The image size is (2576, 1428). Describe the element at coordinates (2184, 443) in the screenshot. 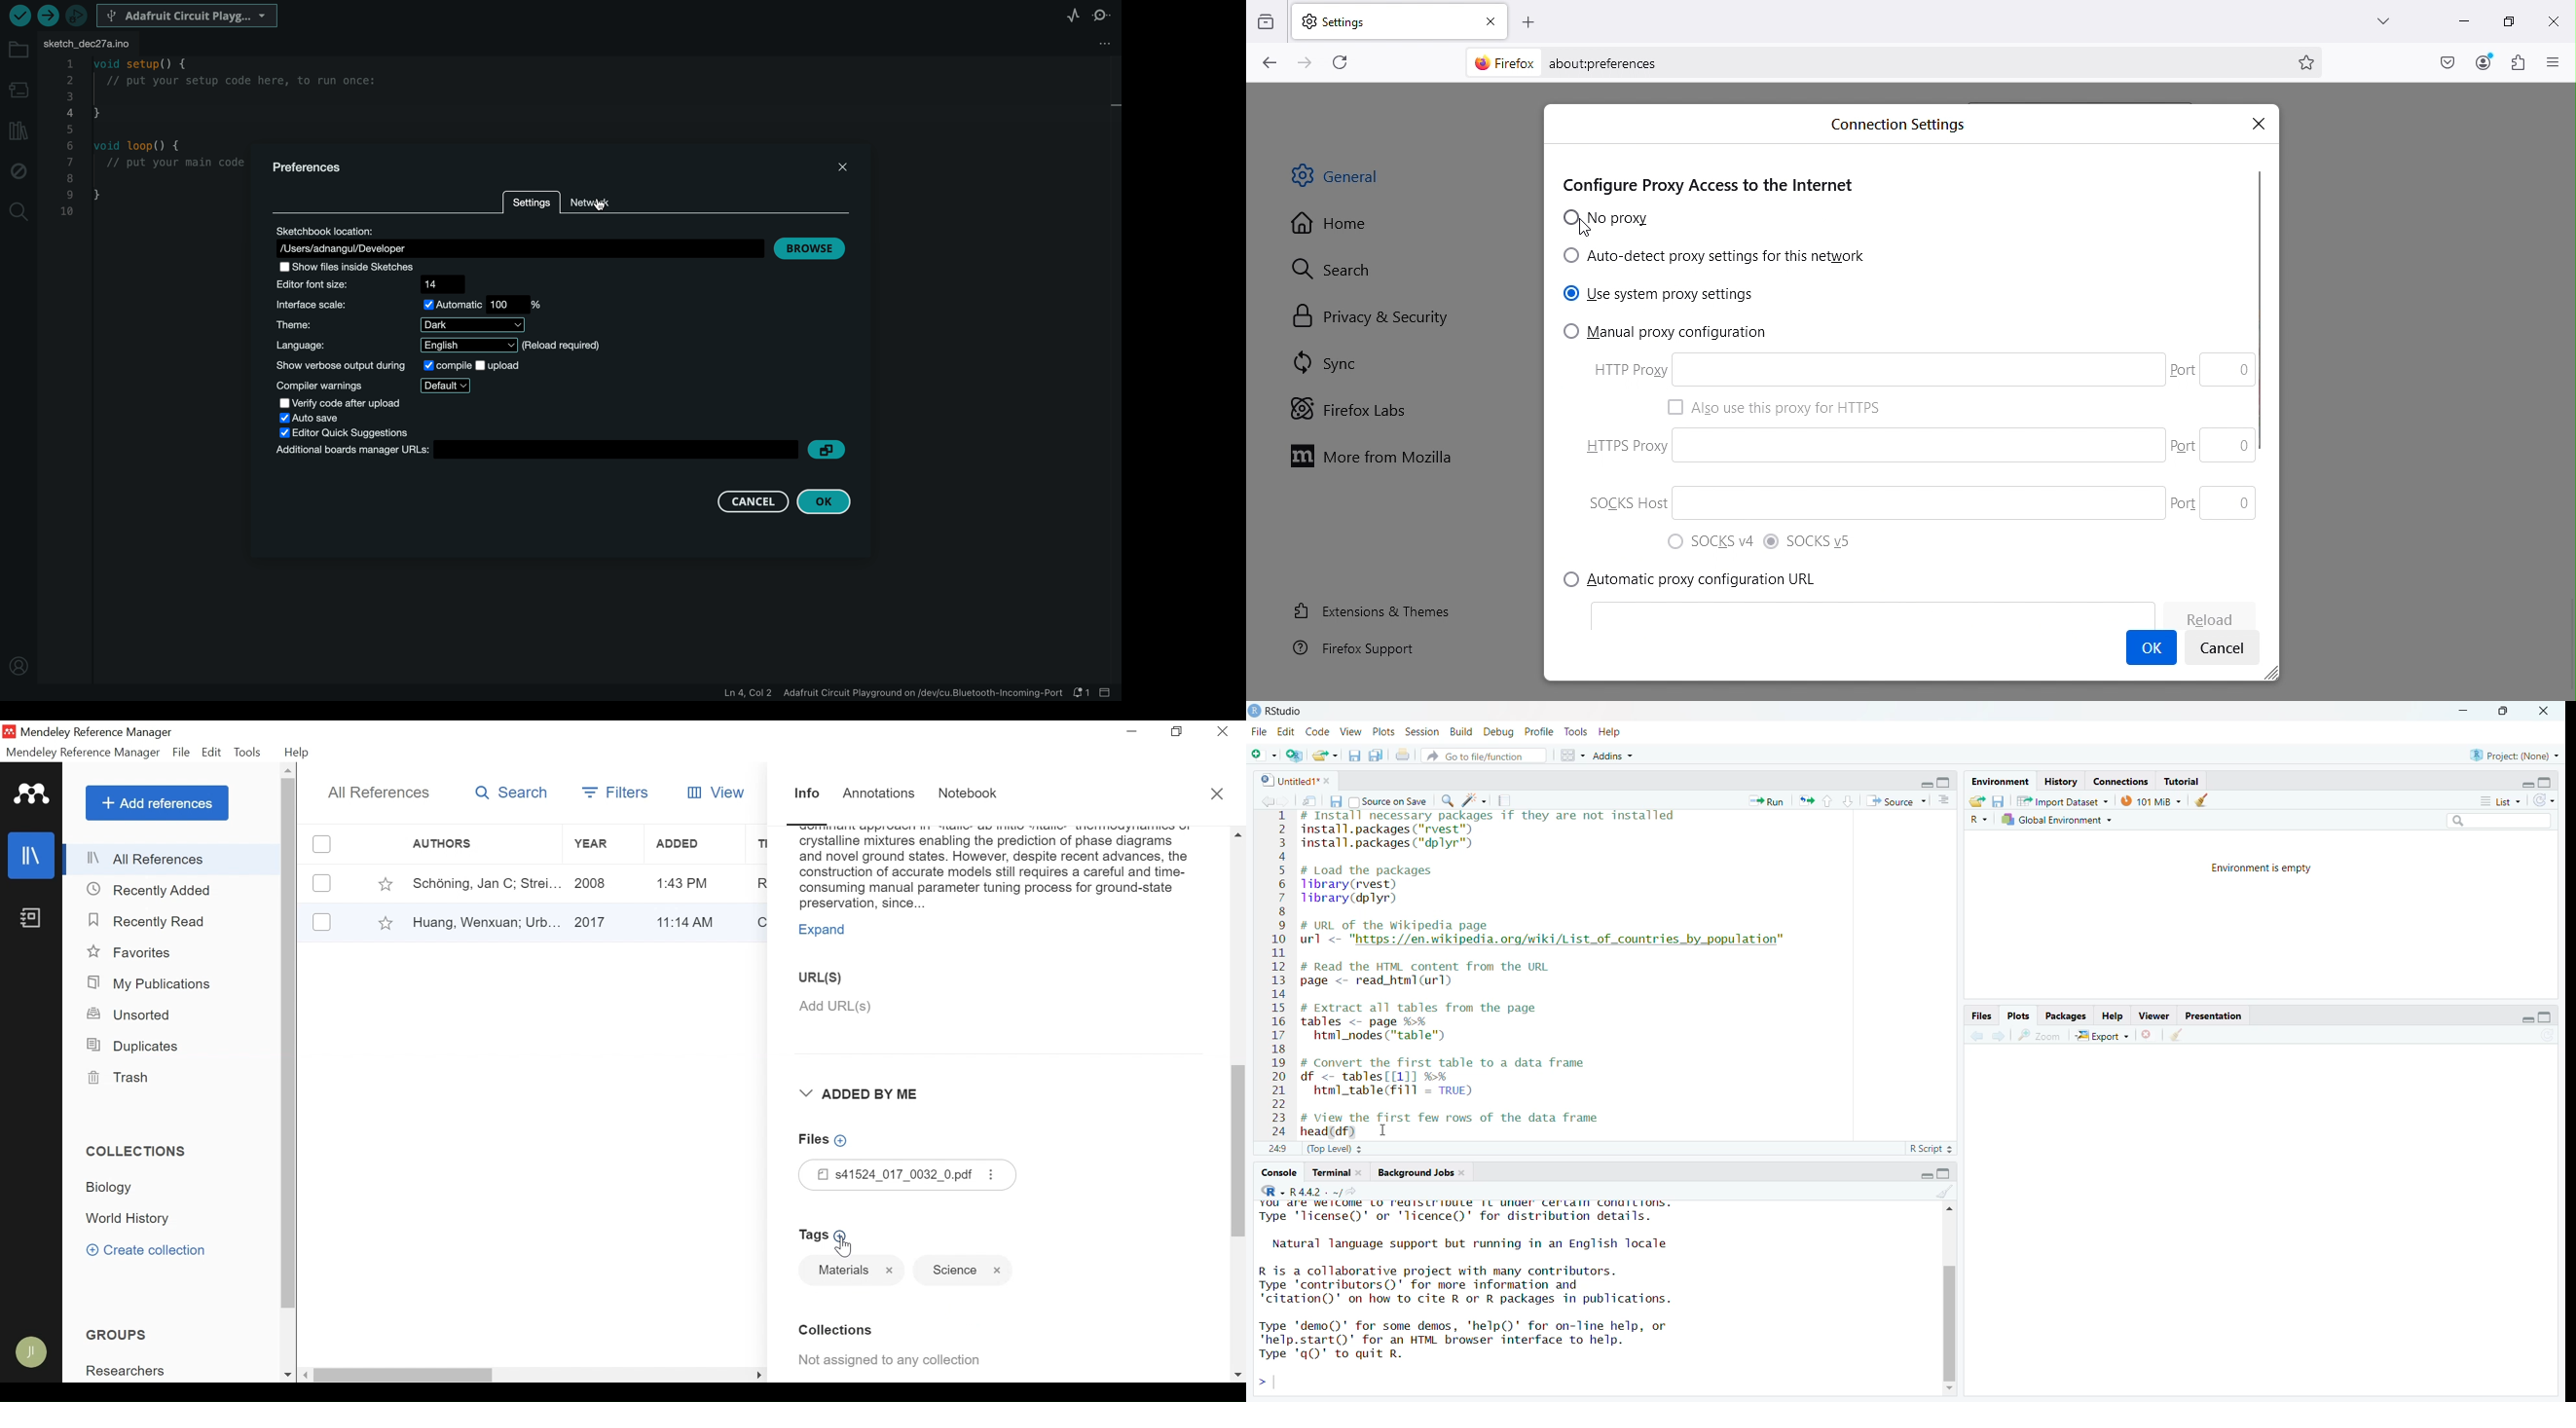

I see `Port` at that location.